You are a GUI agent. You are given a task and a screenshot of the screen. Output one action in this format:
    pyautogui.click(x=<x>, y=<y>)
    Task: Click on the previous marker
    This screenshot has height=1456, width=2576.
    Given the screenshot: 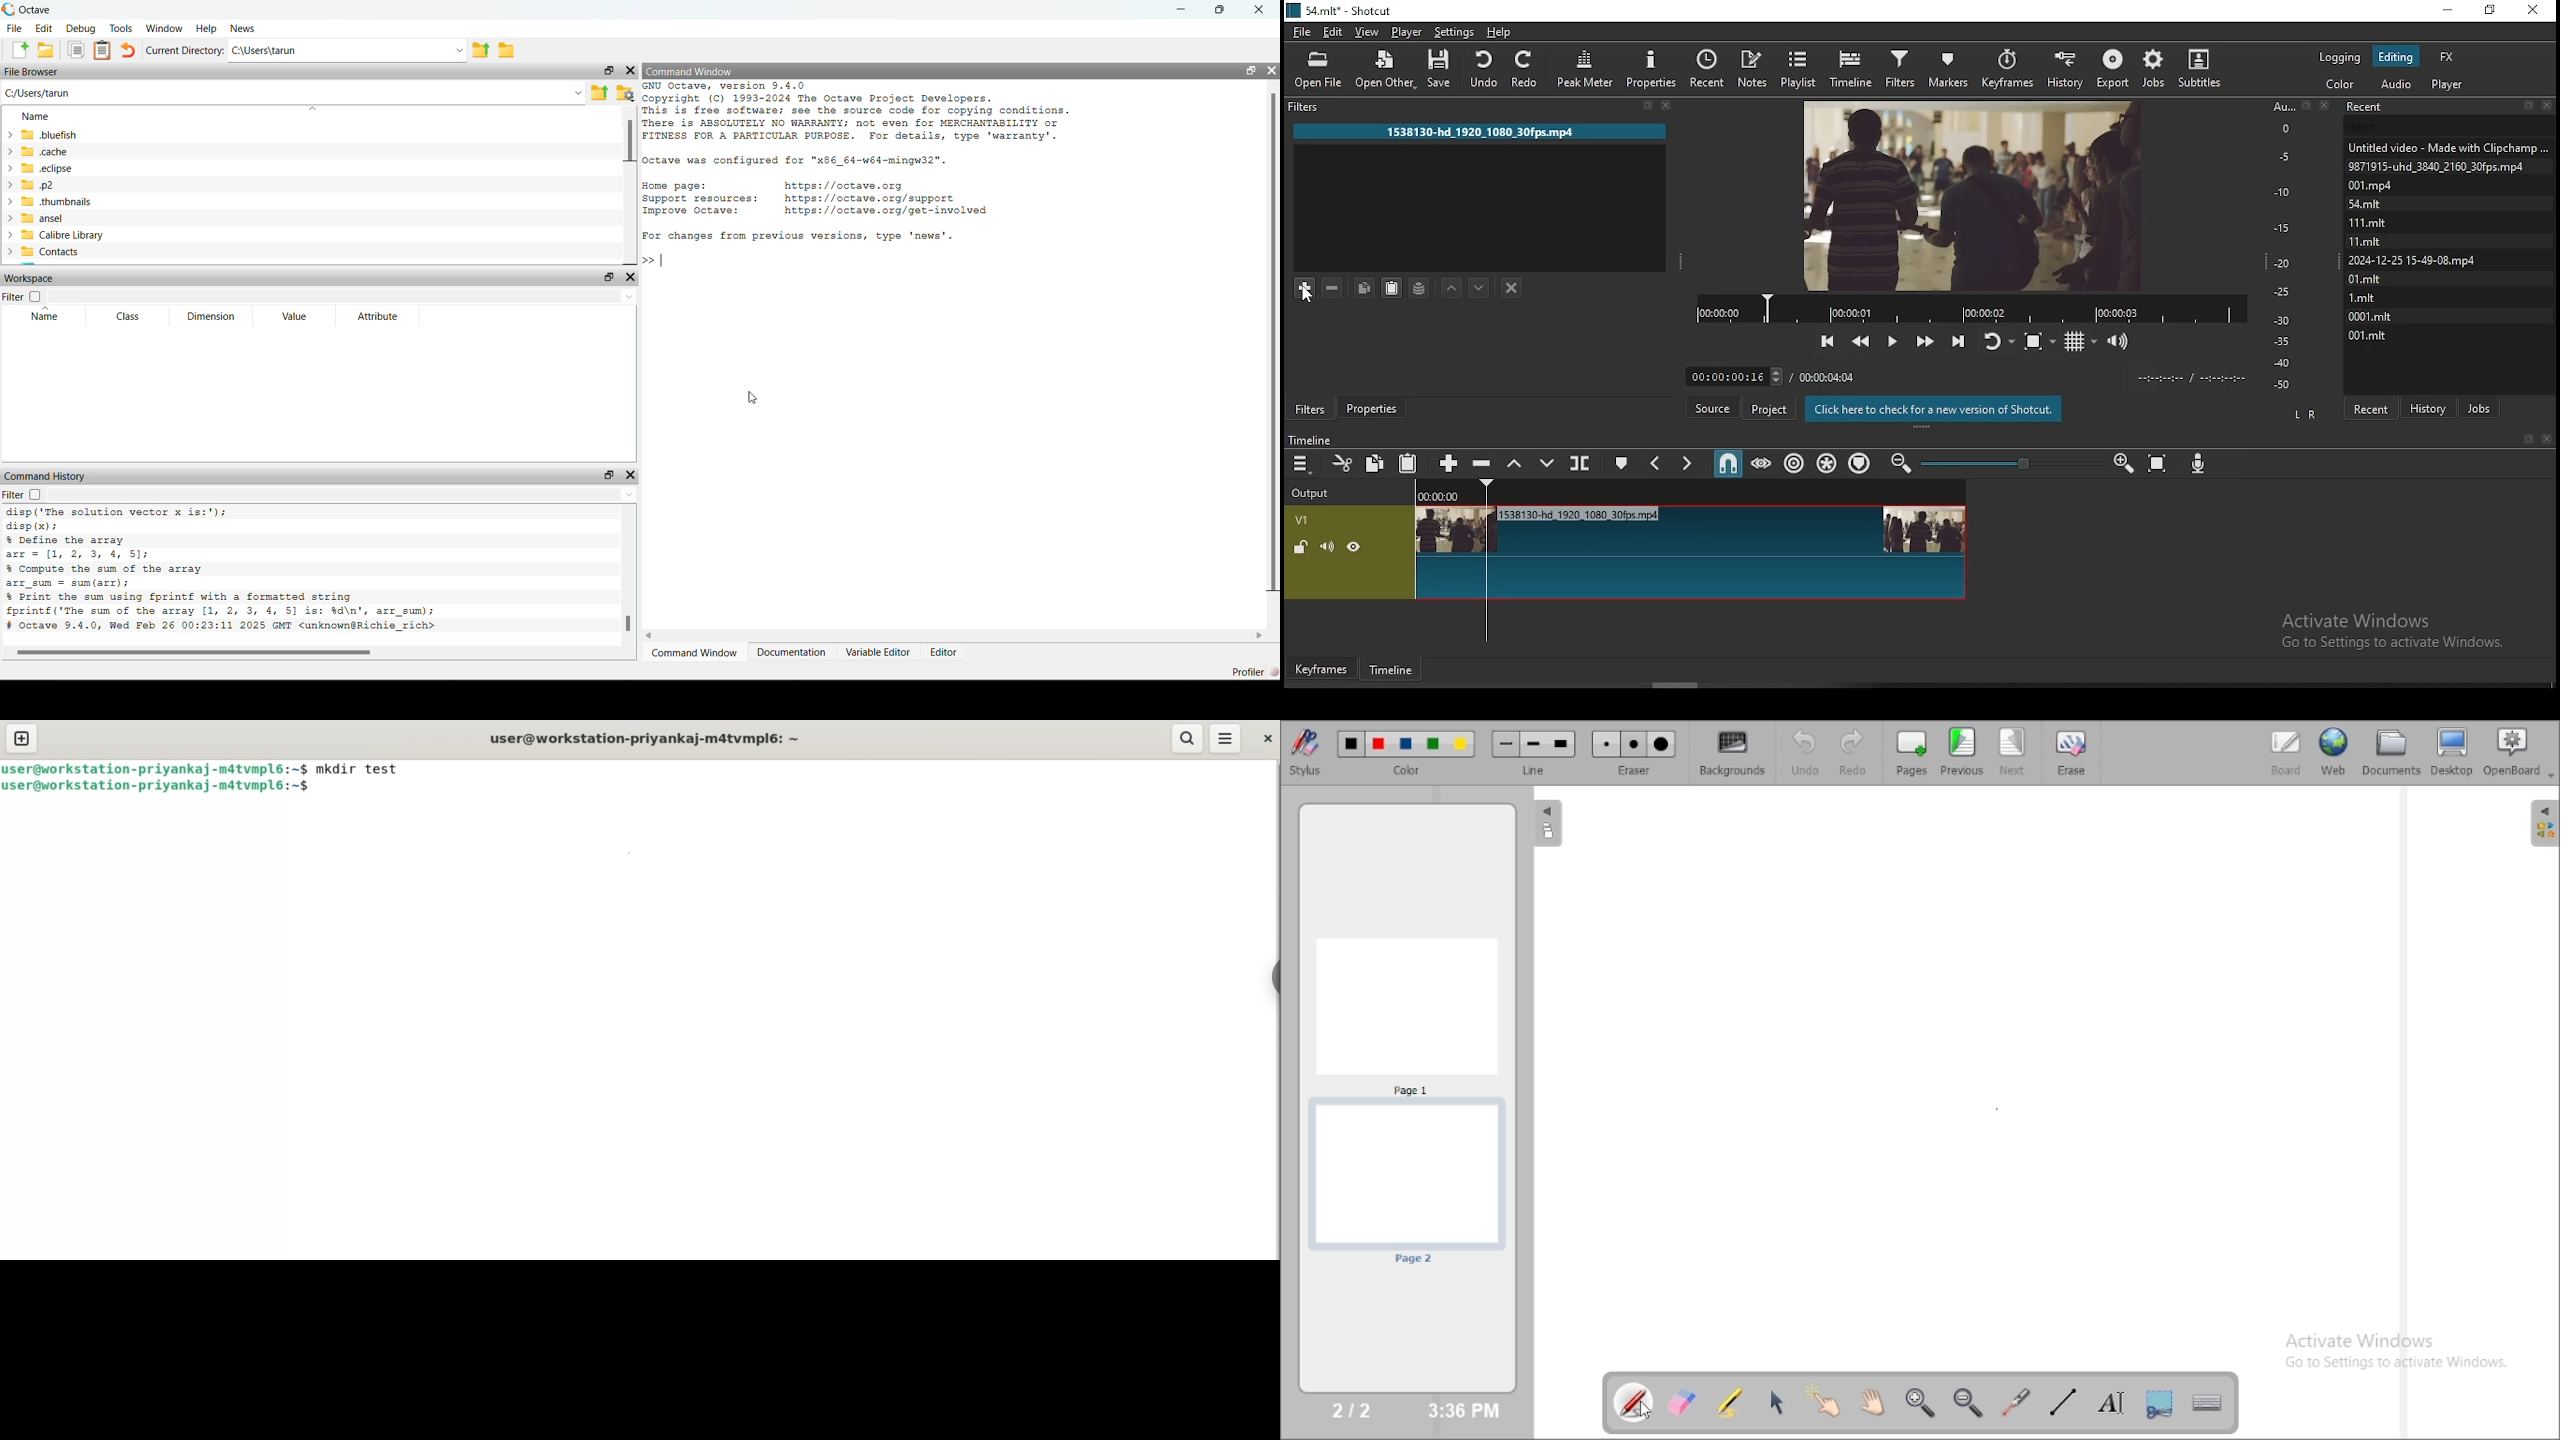 What is the action you would take?
    pyautogui.click(x=1655, y=463)
    